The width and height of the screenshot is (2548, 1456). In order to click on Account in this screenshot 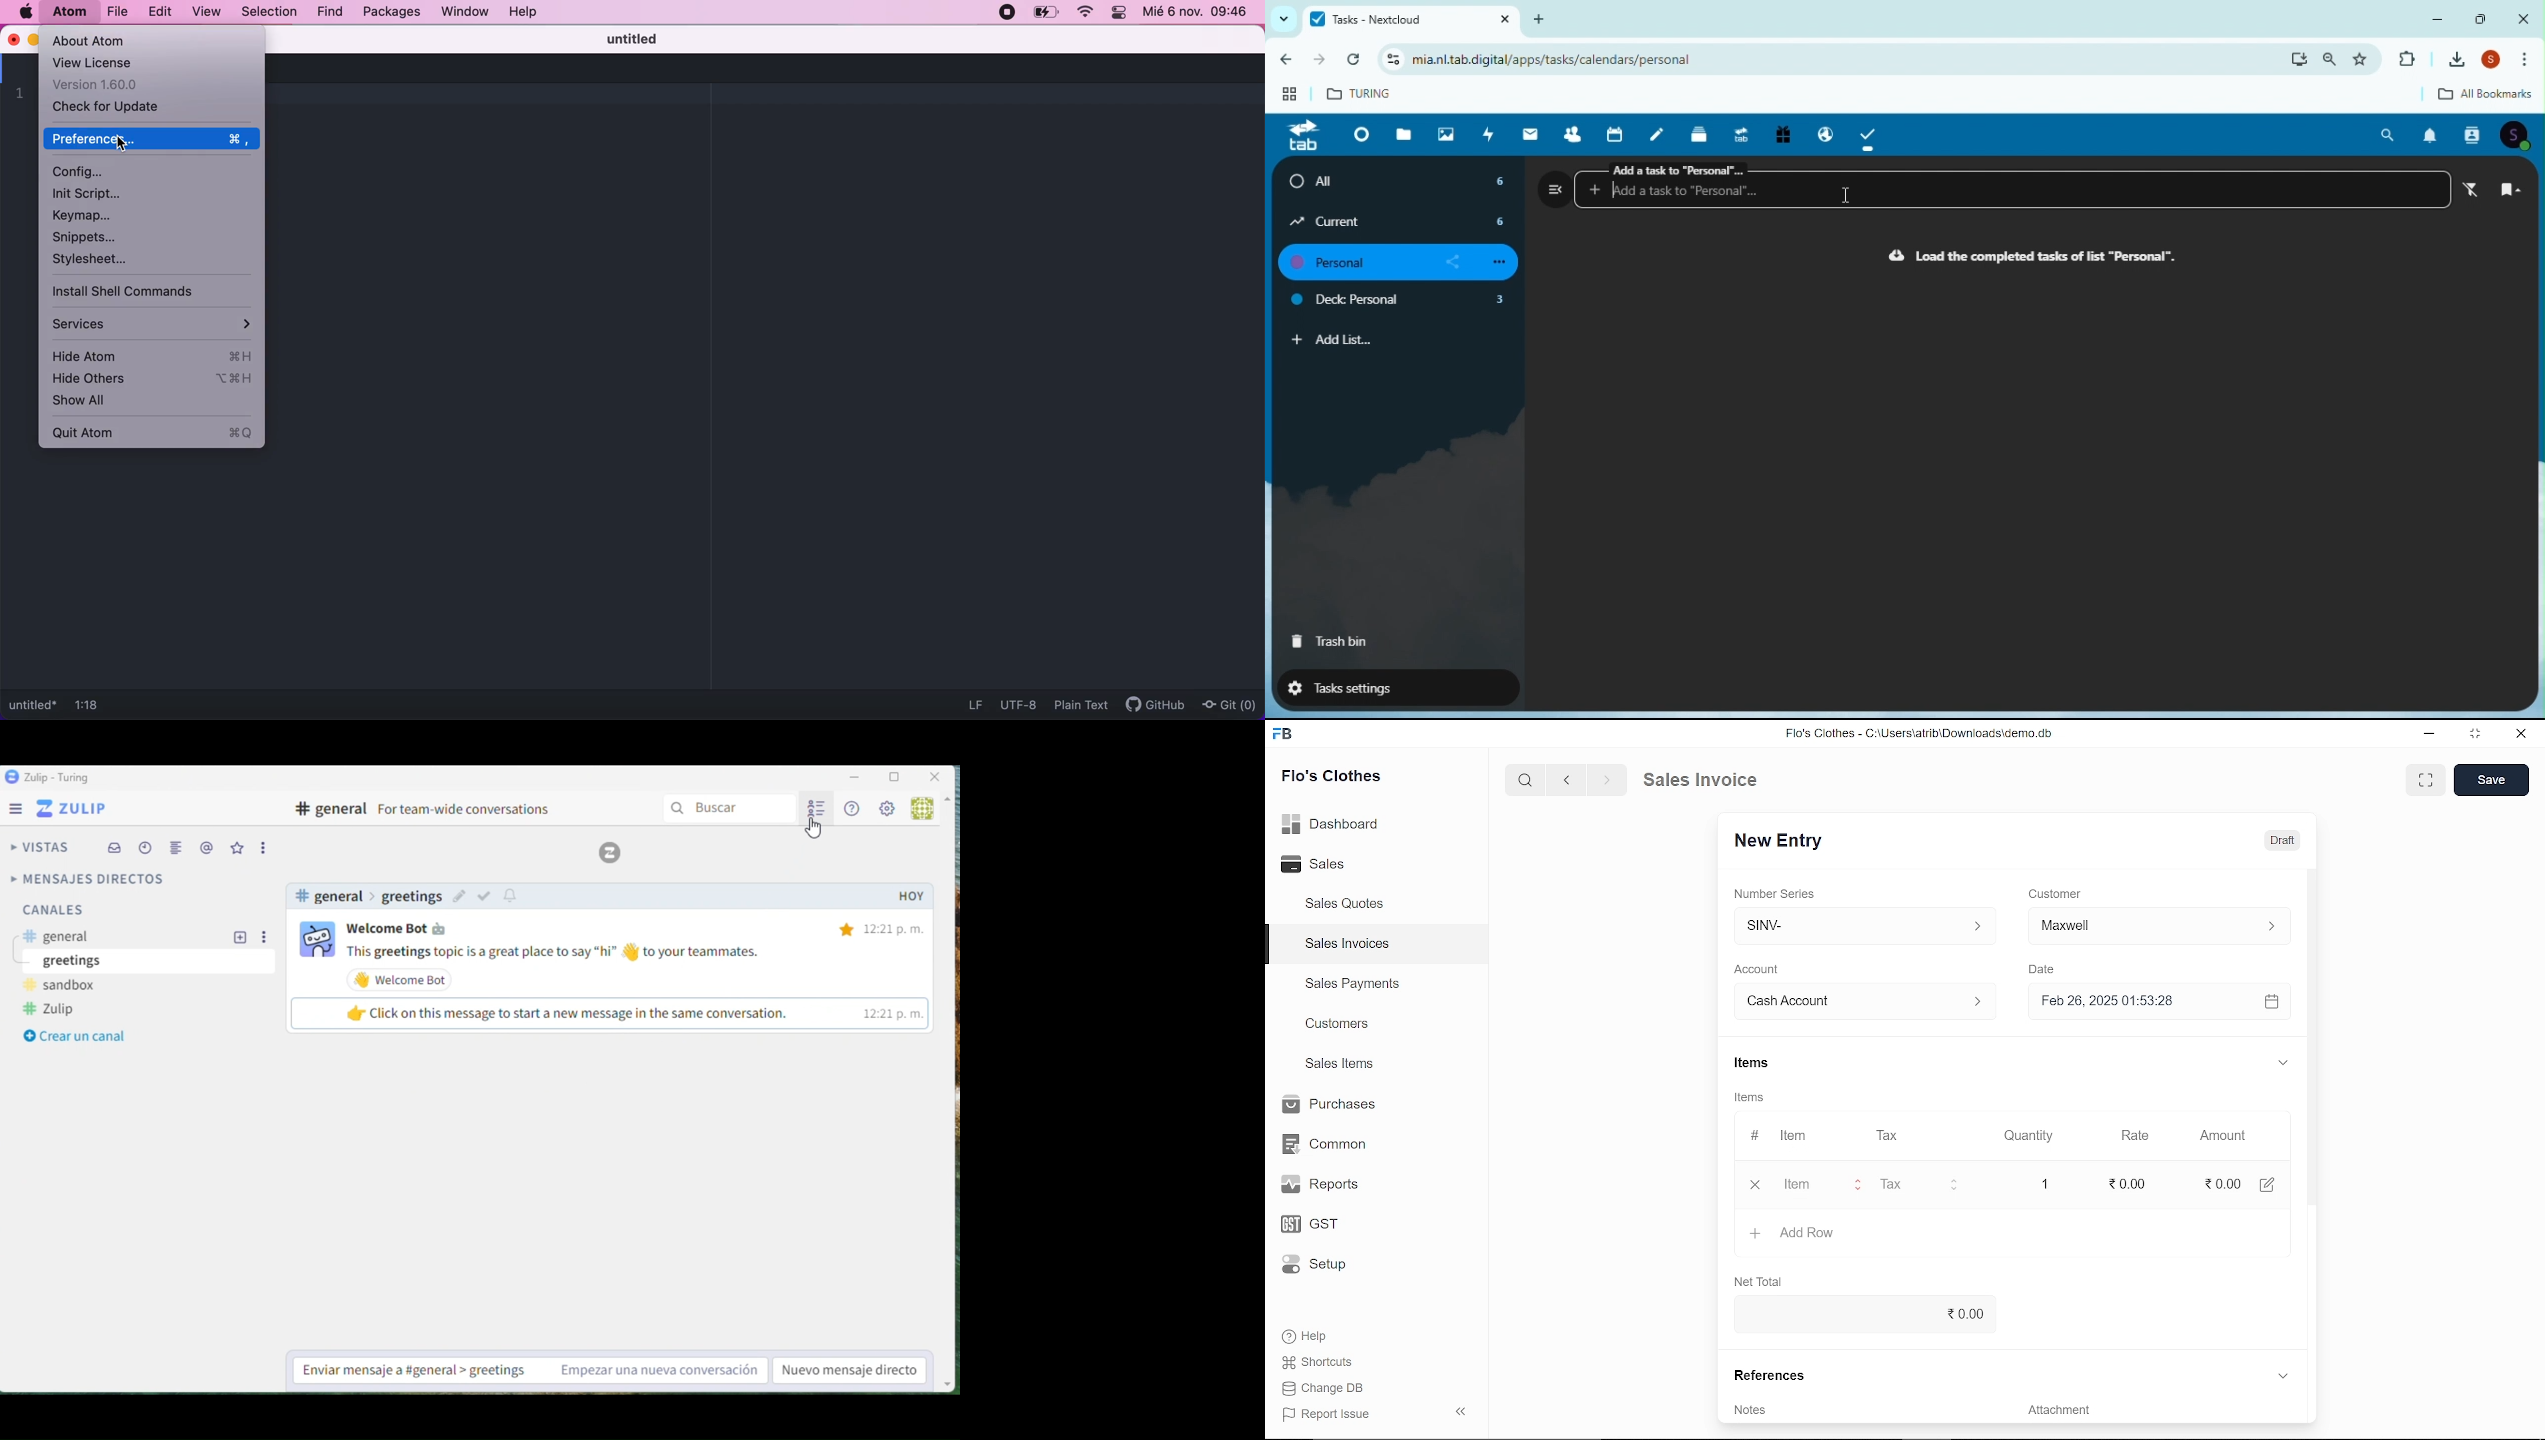, I will do `click(1762, 970)`.